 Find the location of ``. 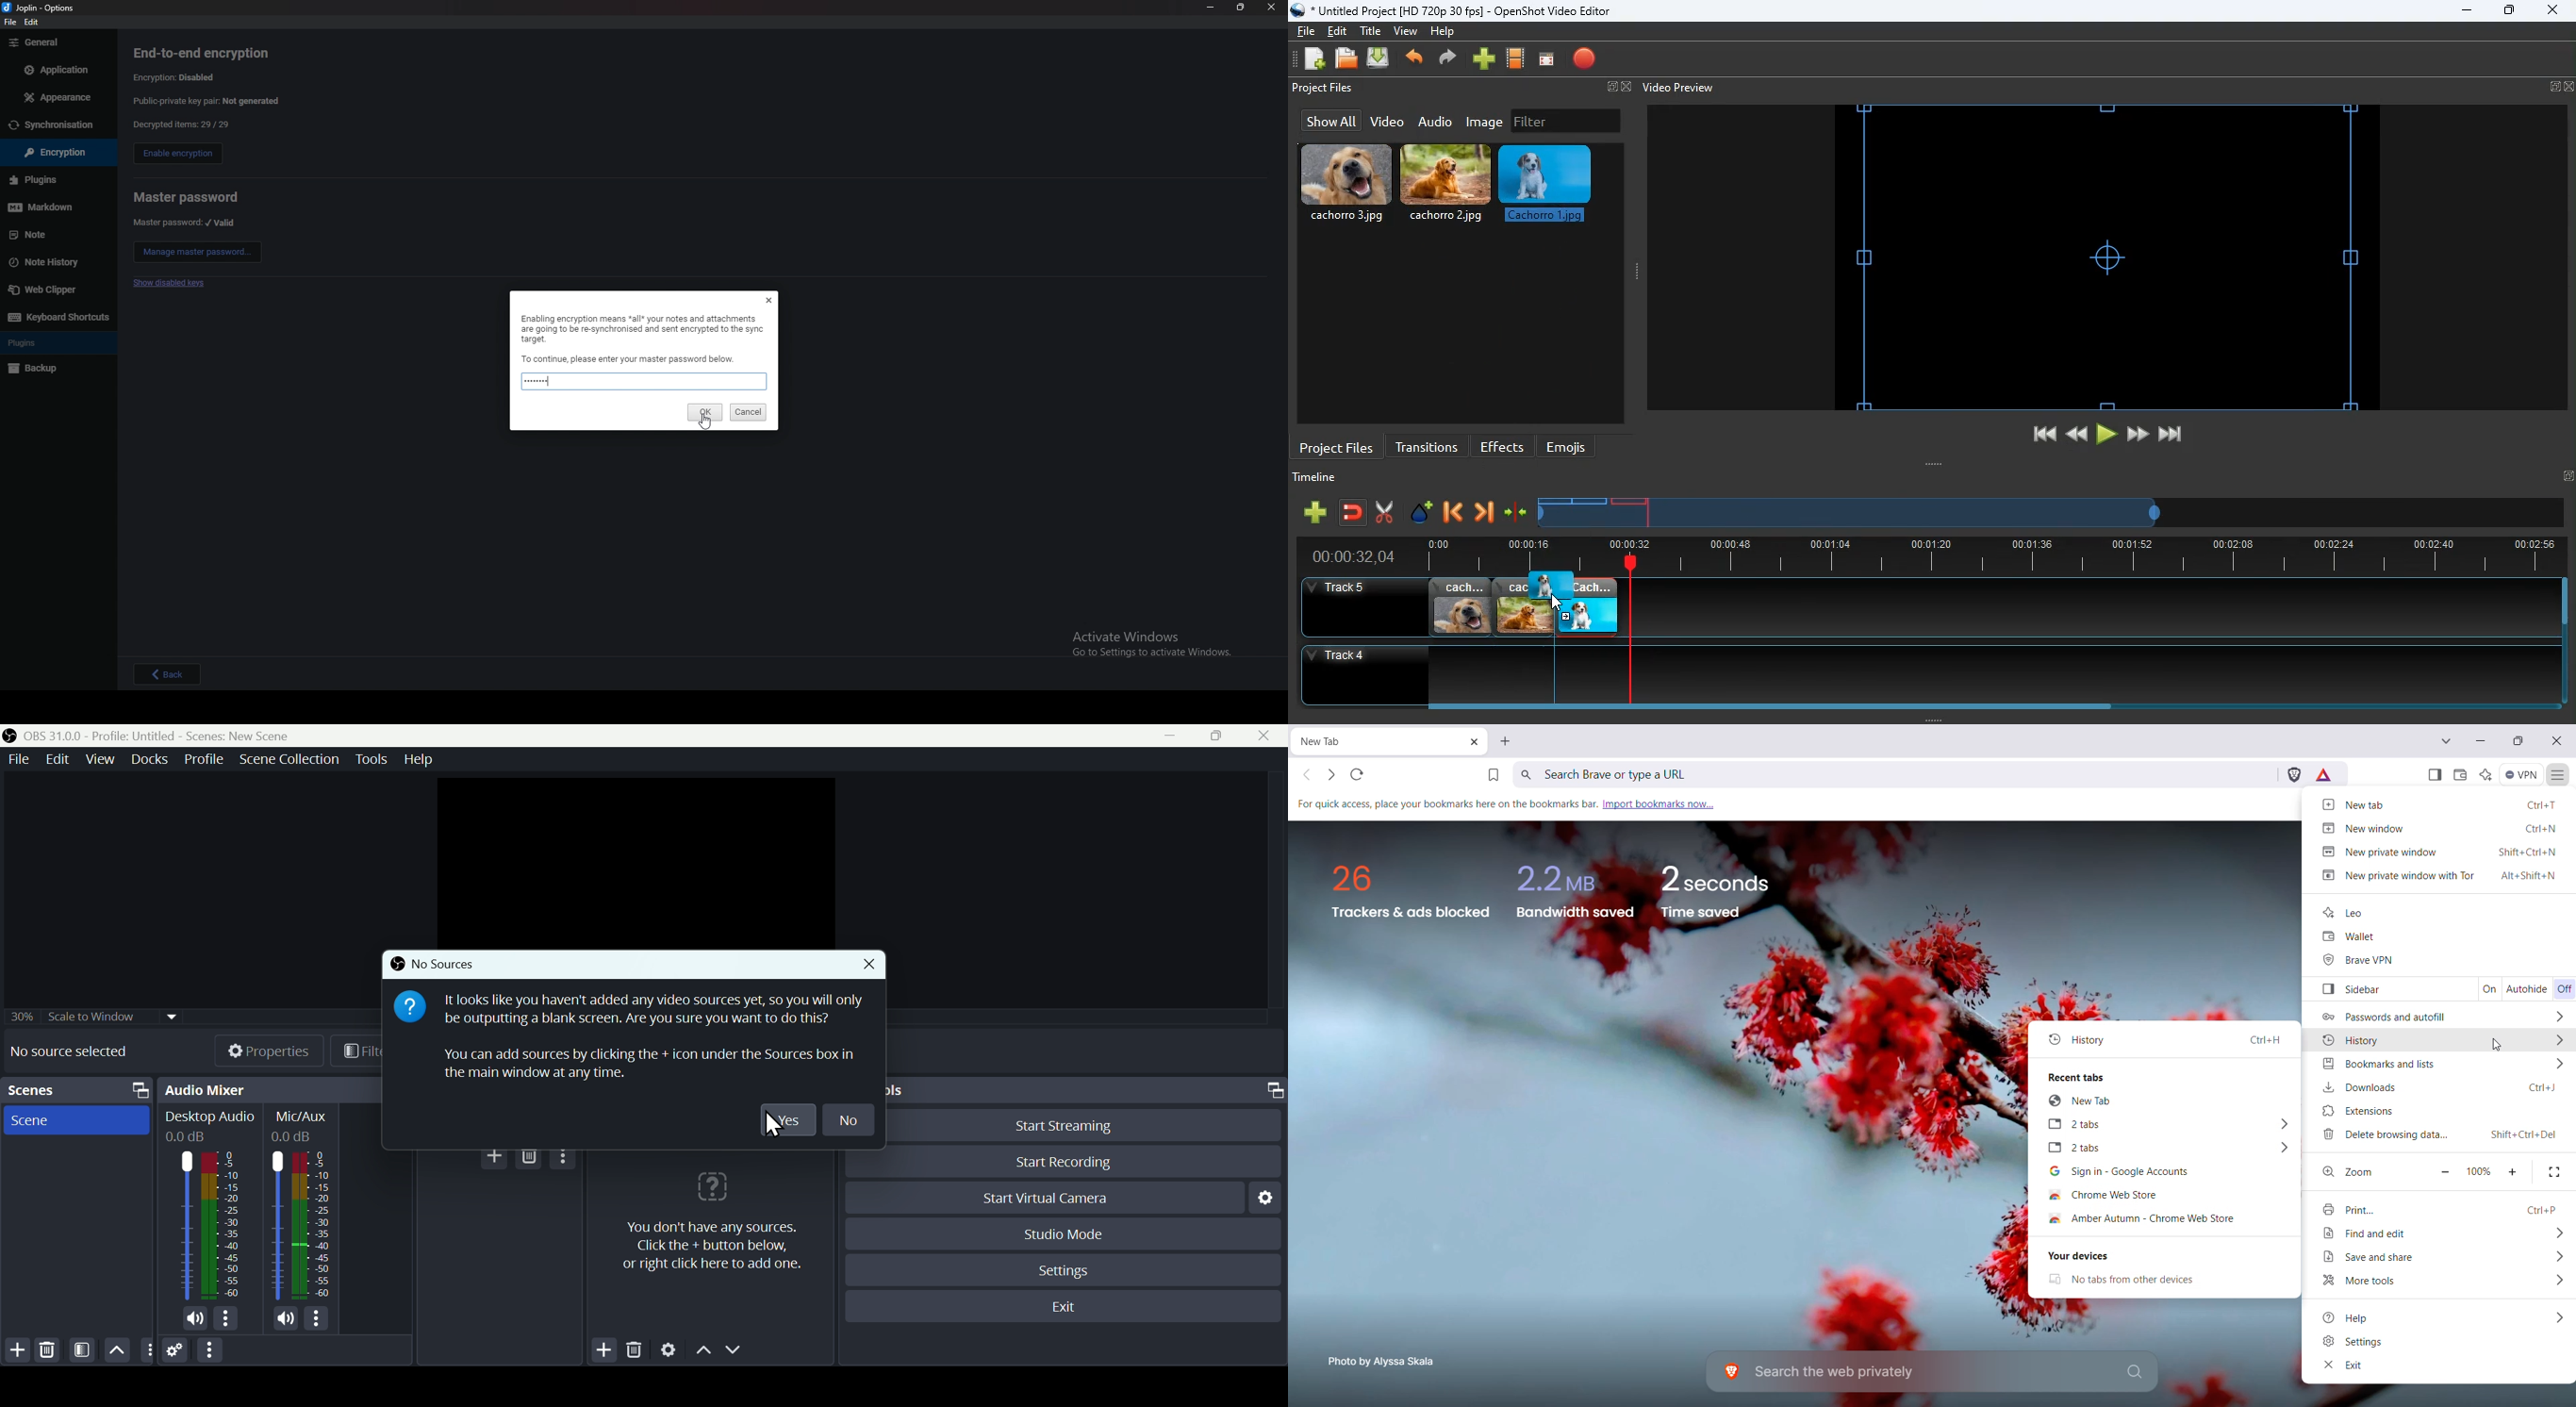

 is located at coordinates (769, 299).